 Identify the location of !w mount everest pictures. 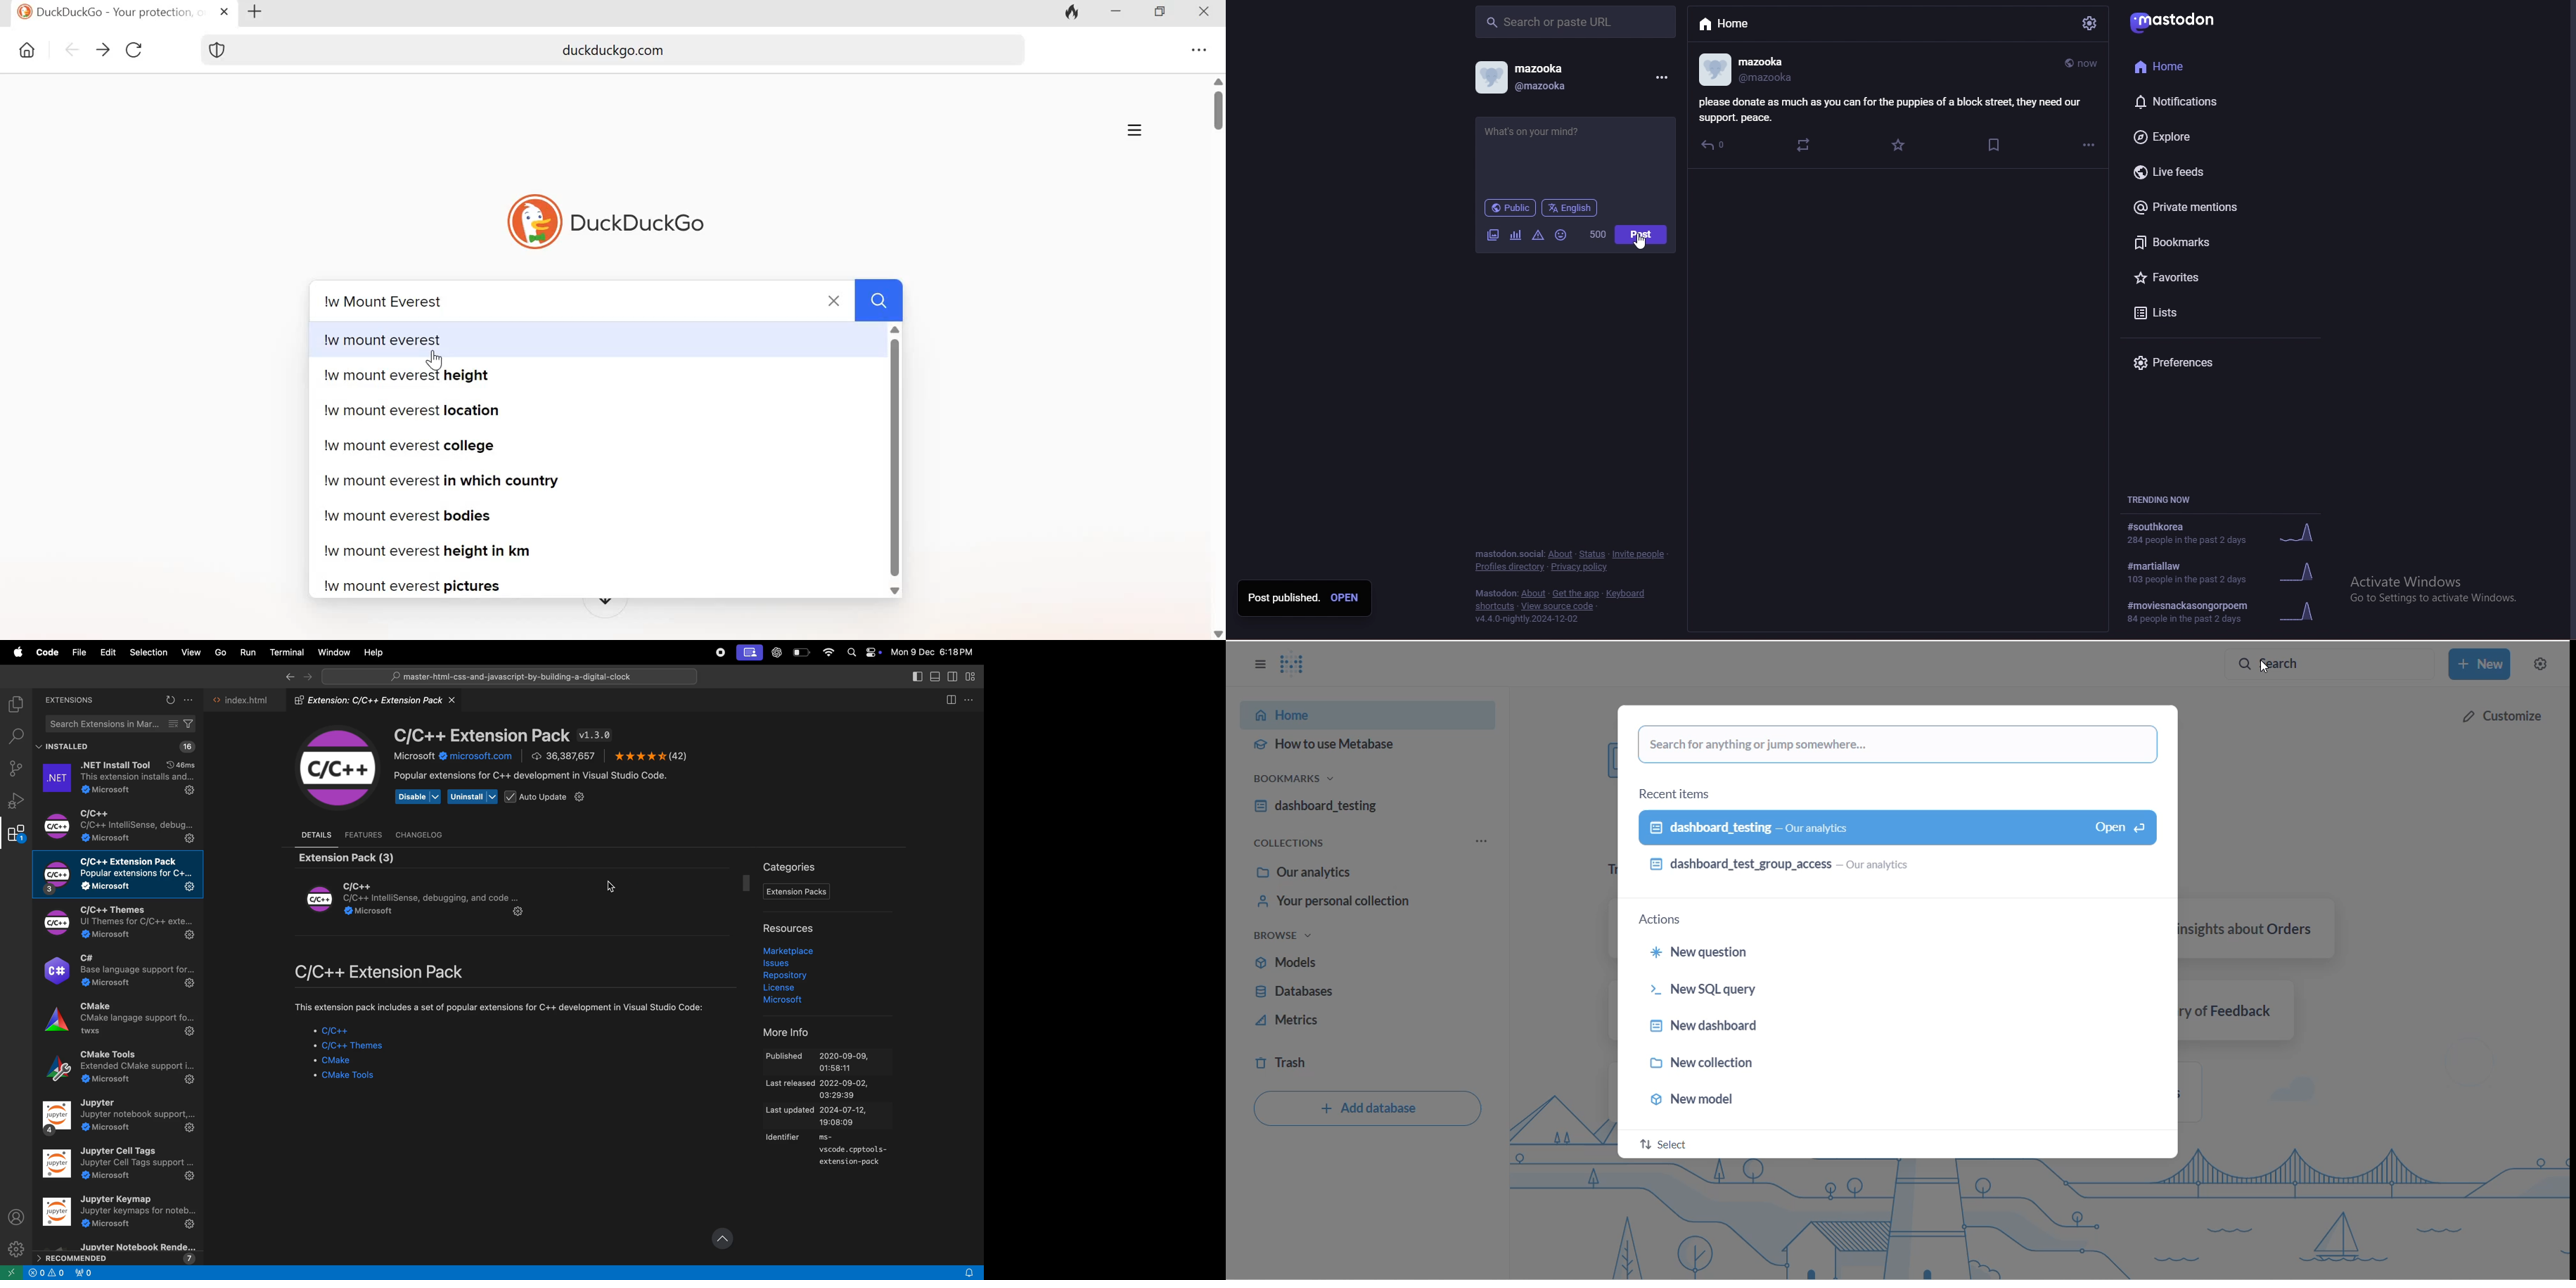
(415, 588).